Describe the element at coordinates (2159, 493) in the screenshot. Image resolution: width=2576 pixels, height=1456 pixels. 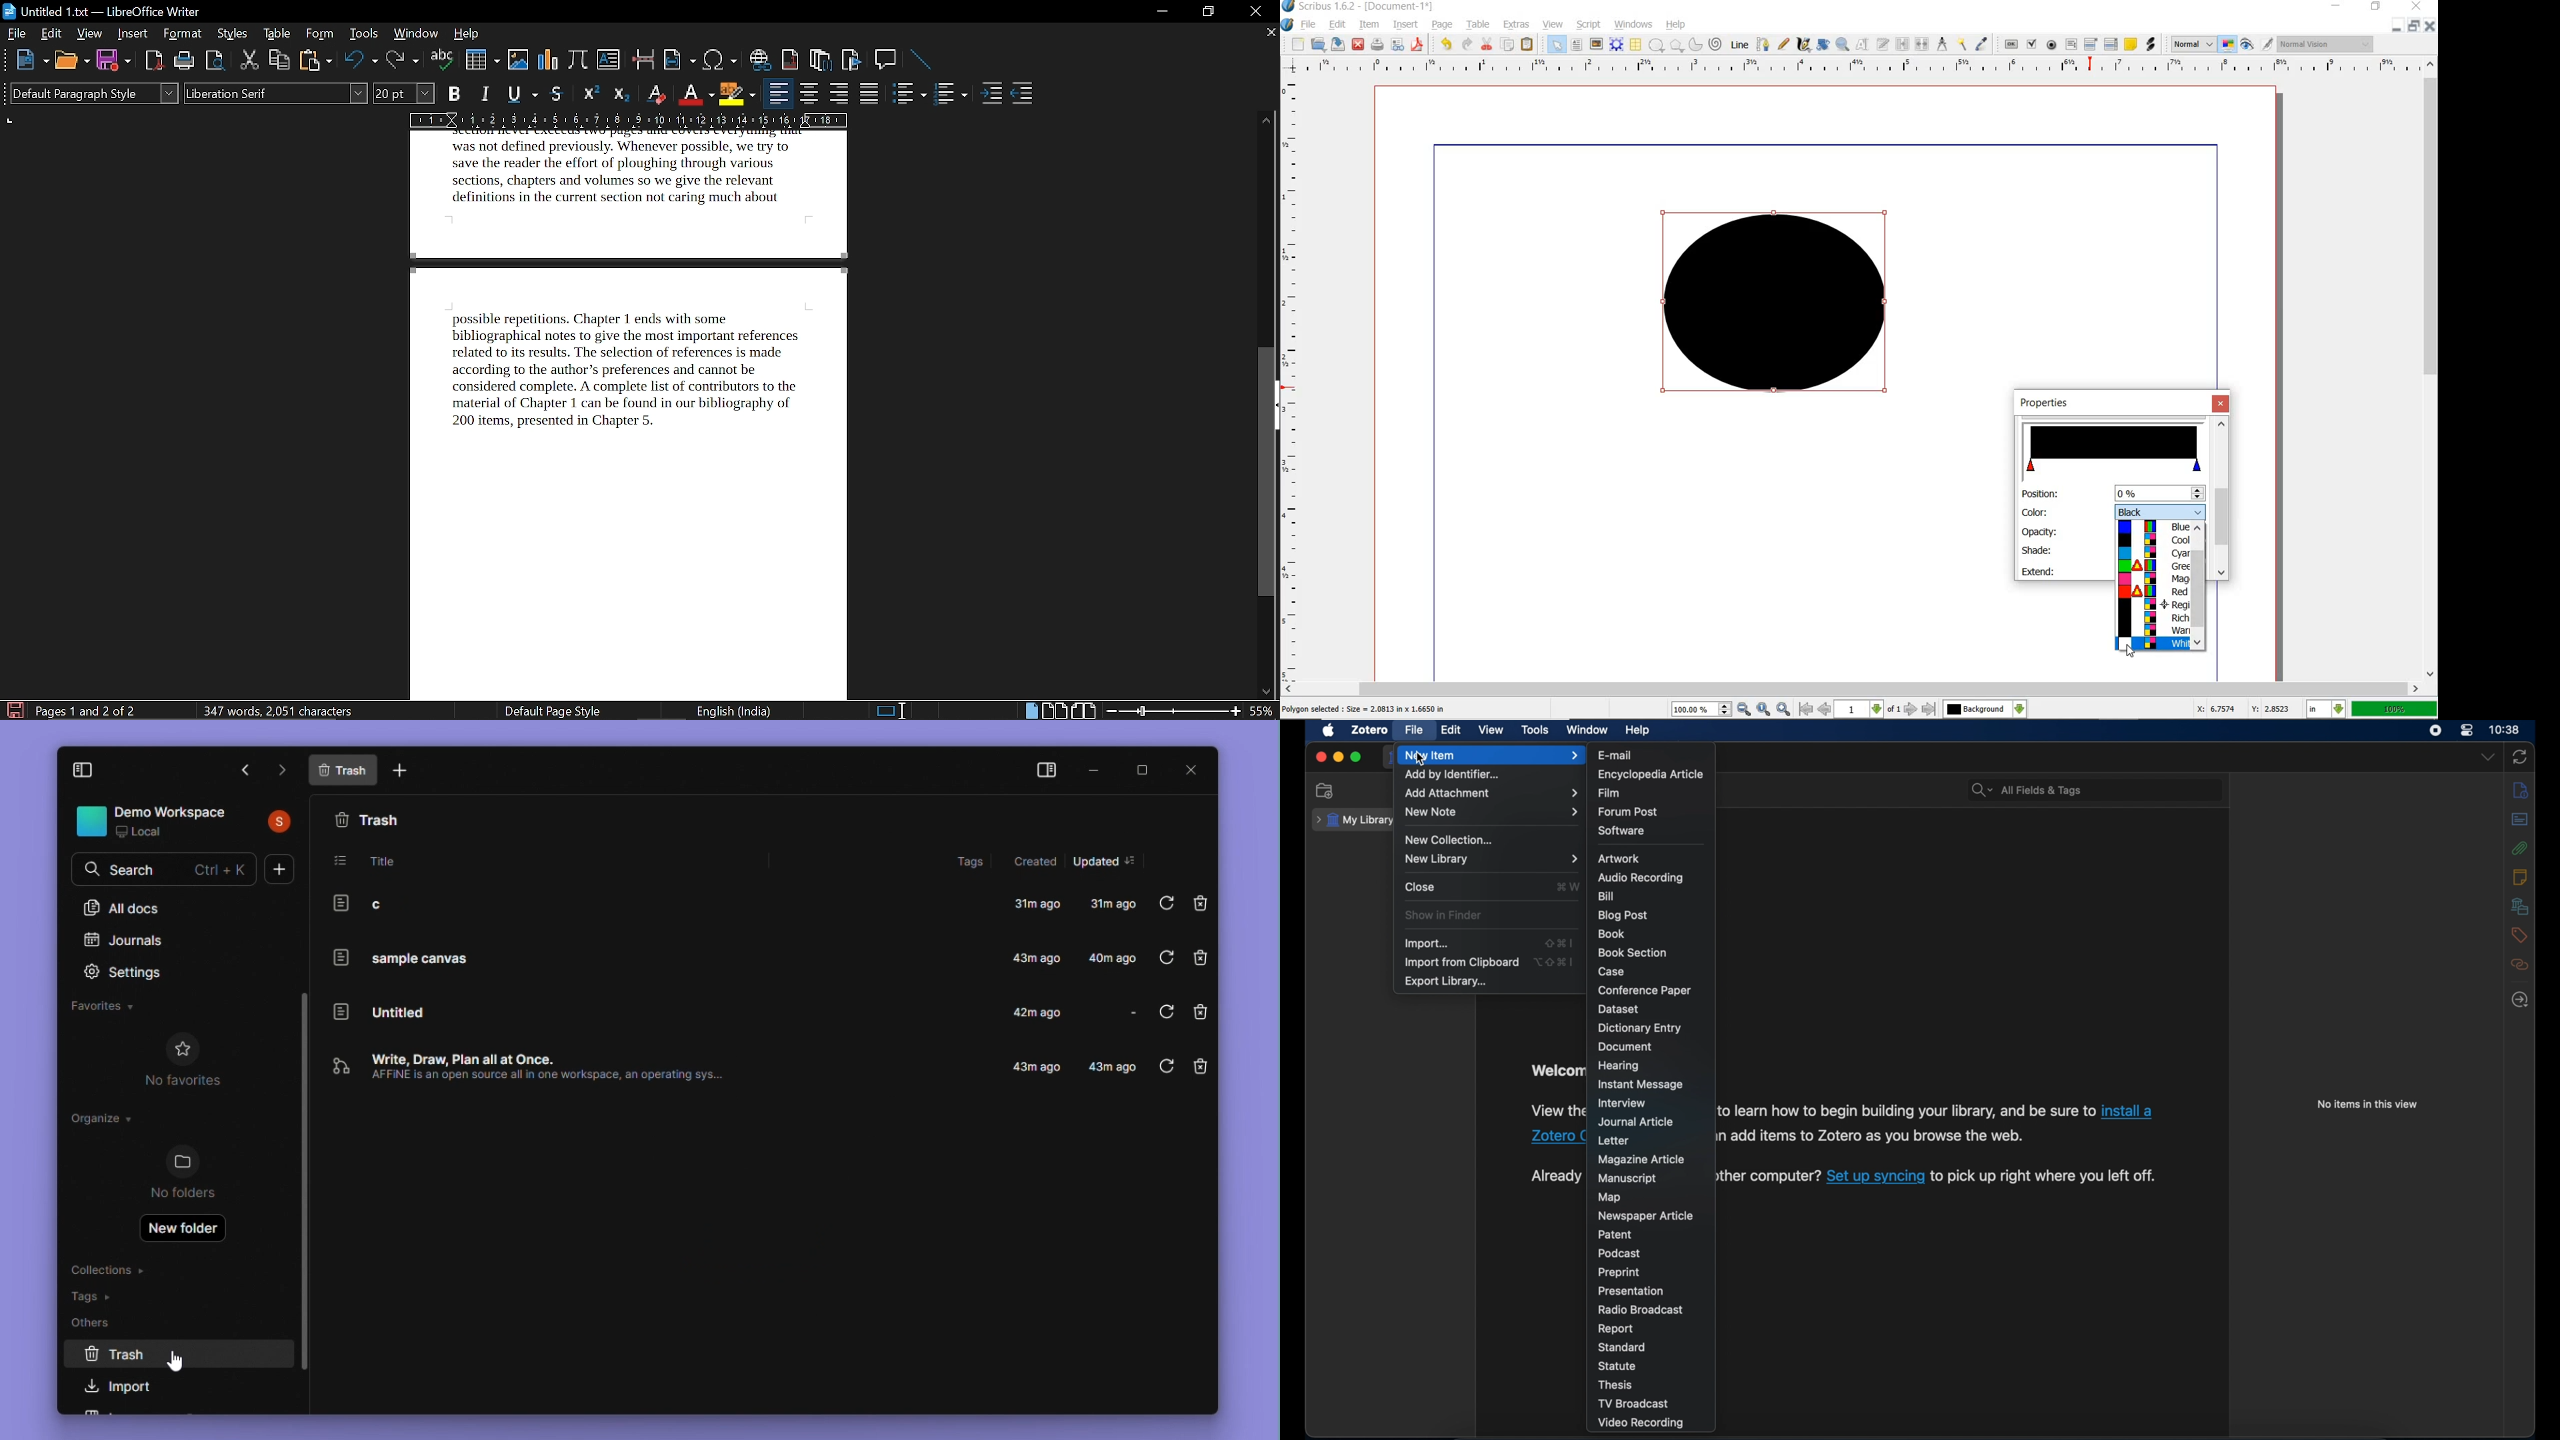
I see `position` at that location.